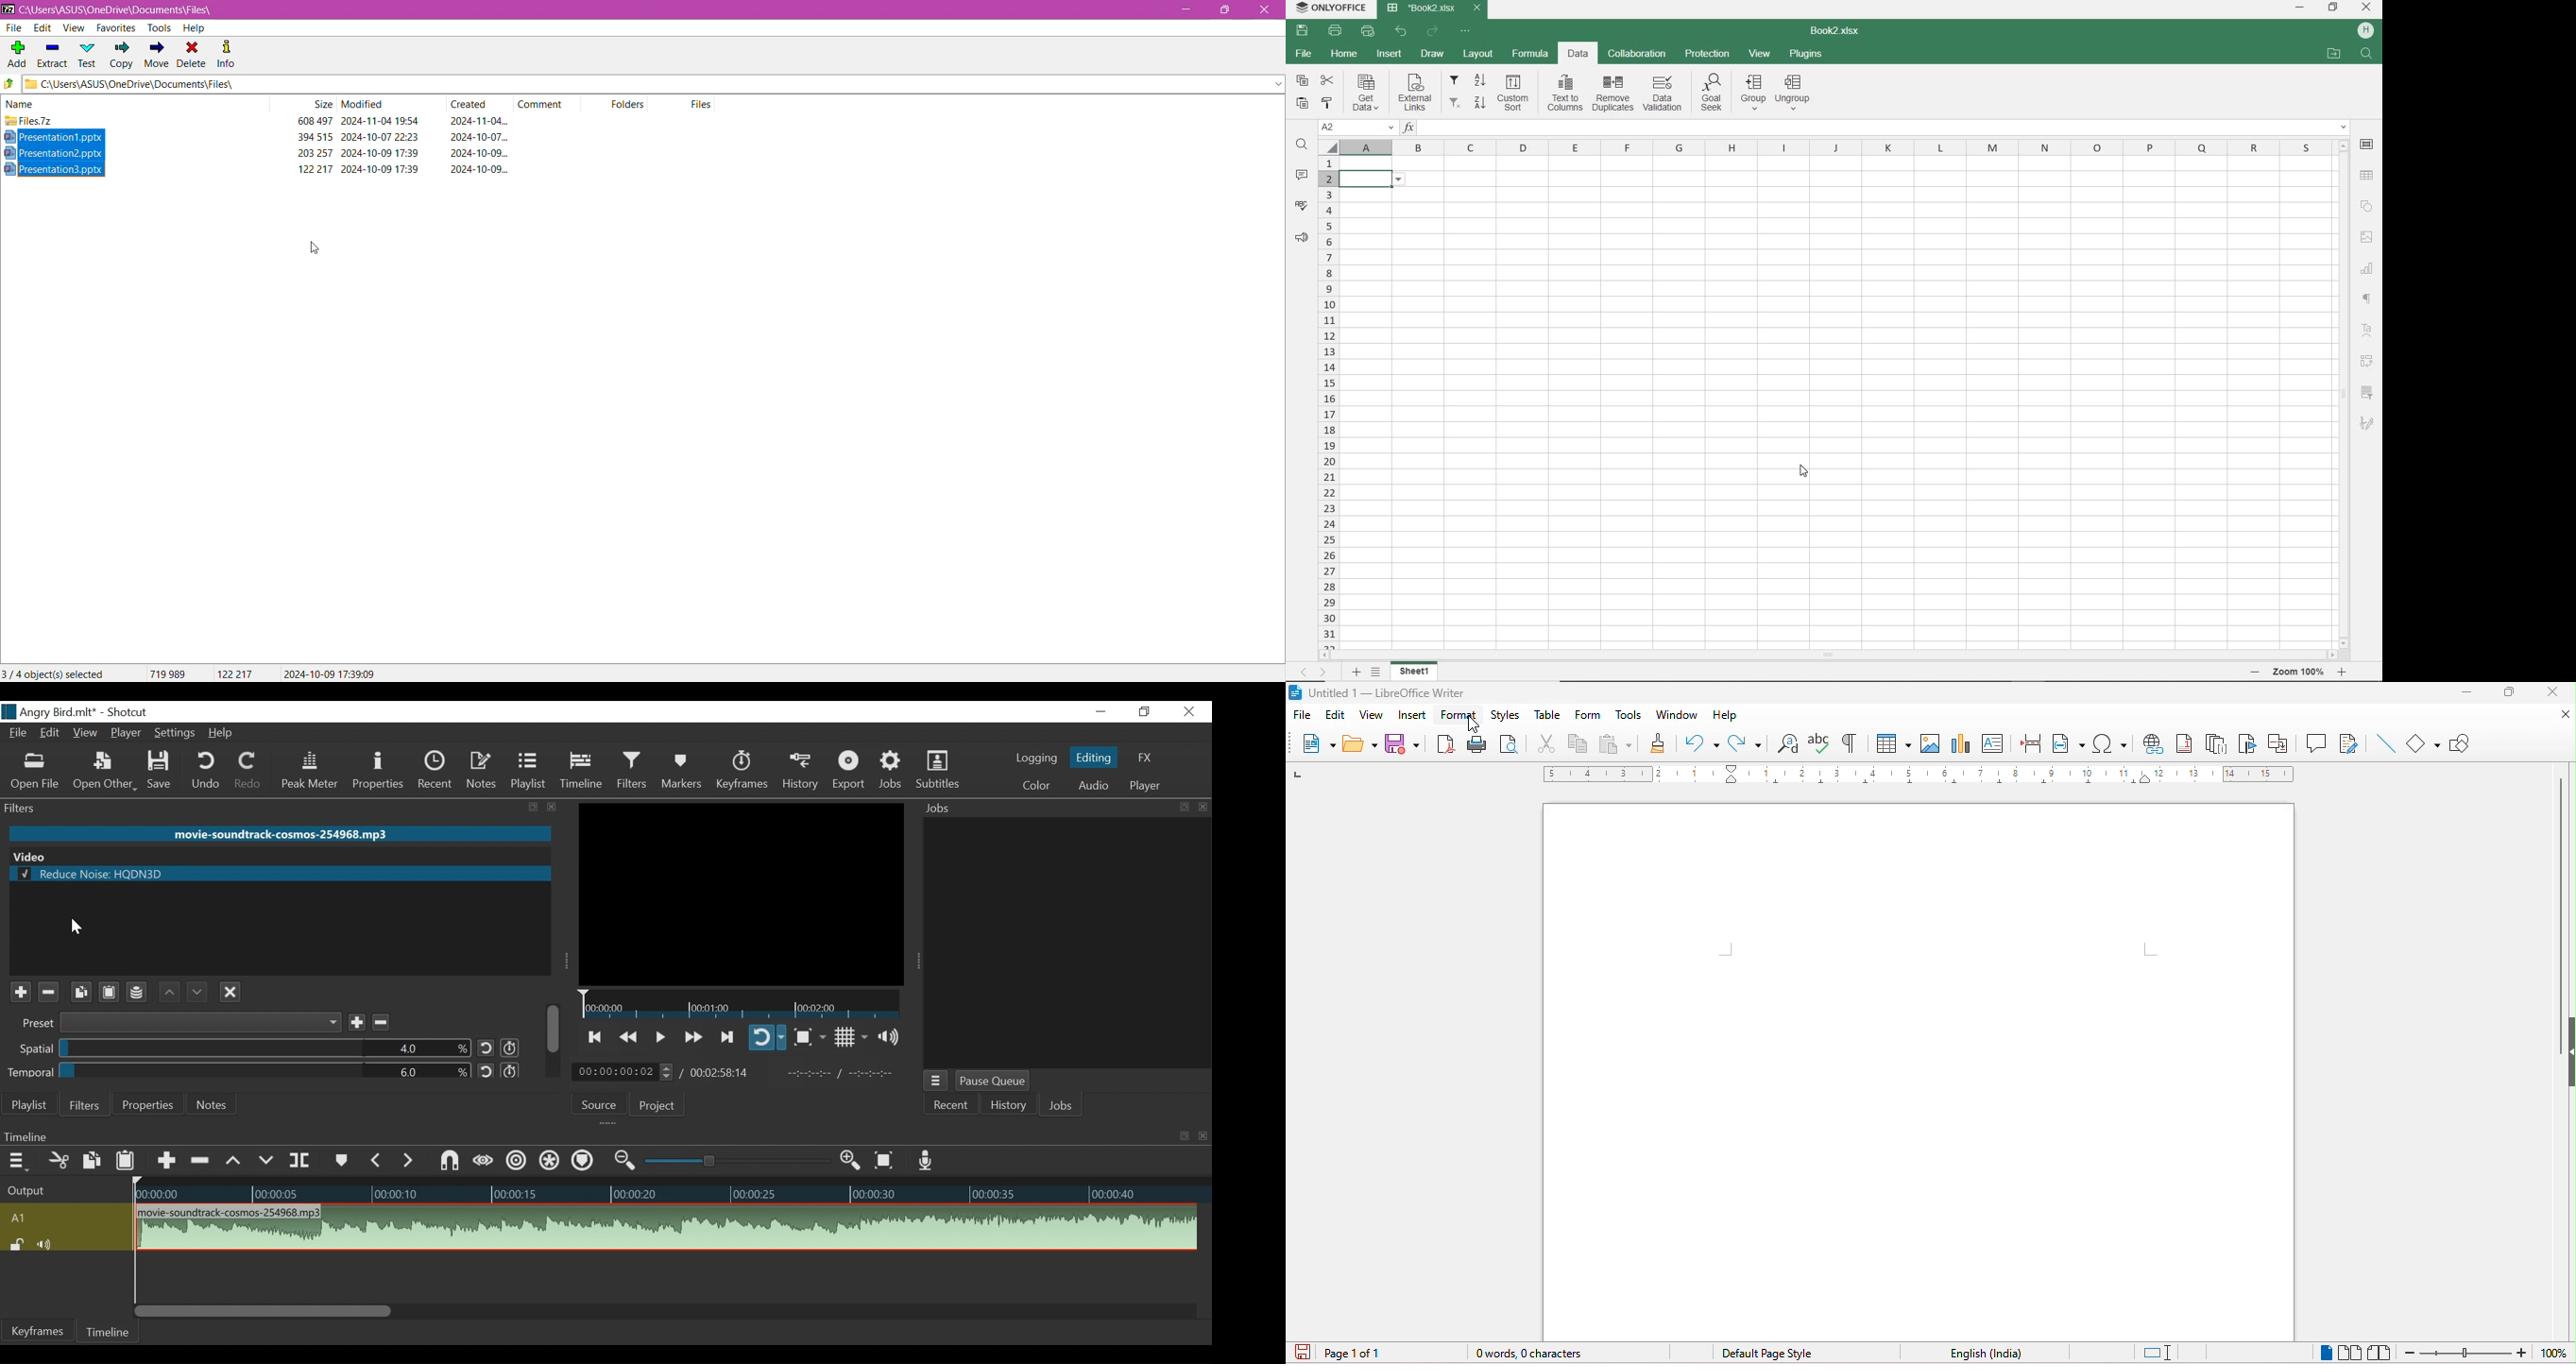 This screenshot has height=1372, width=2576. I want to click on table, so click(1548, 717).